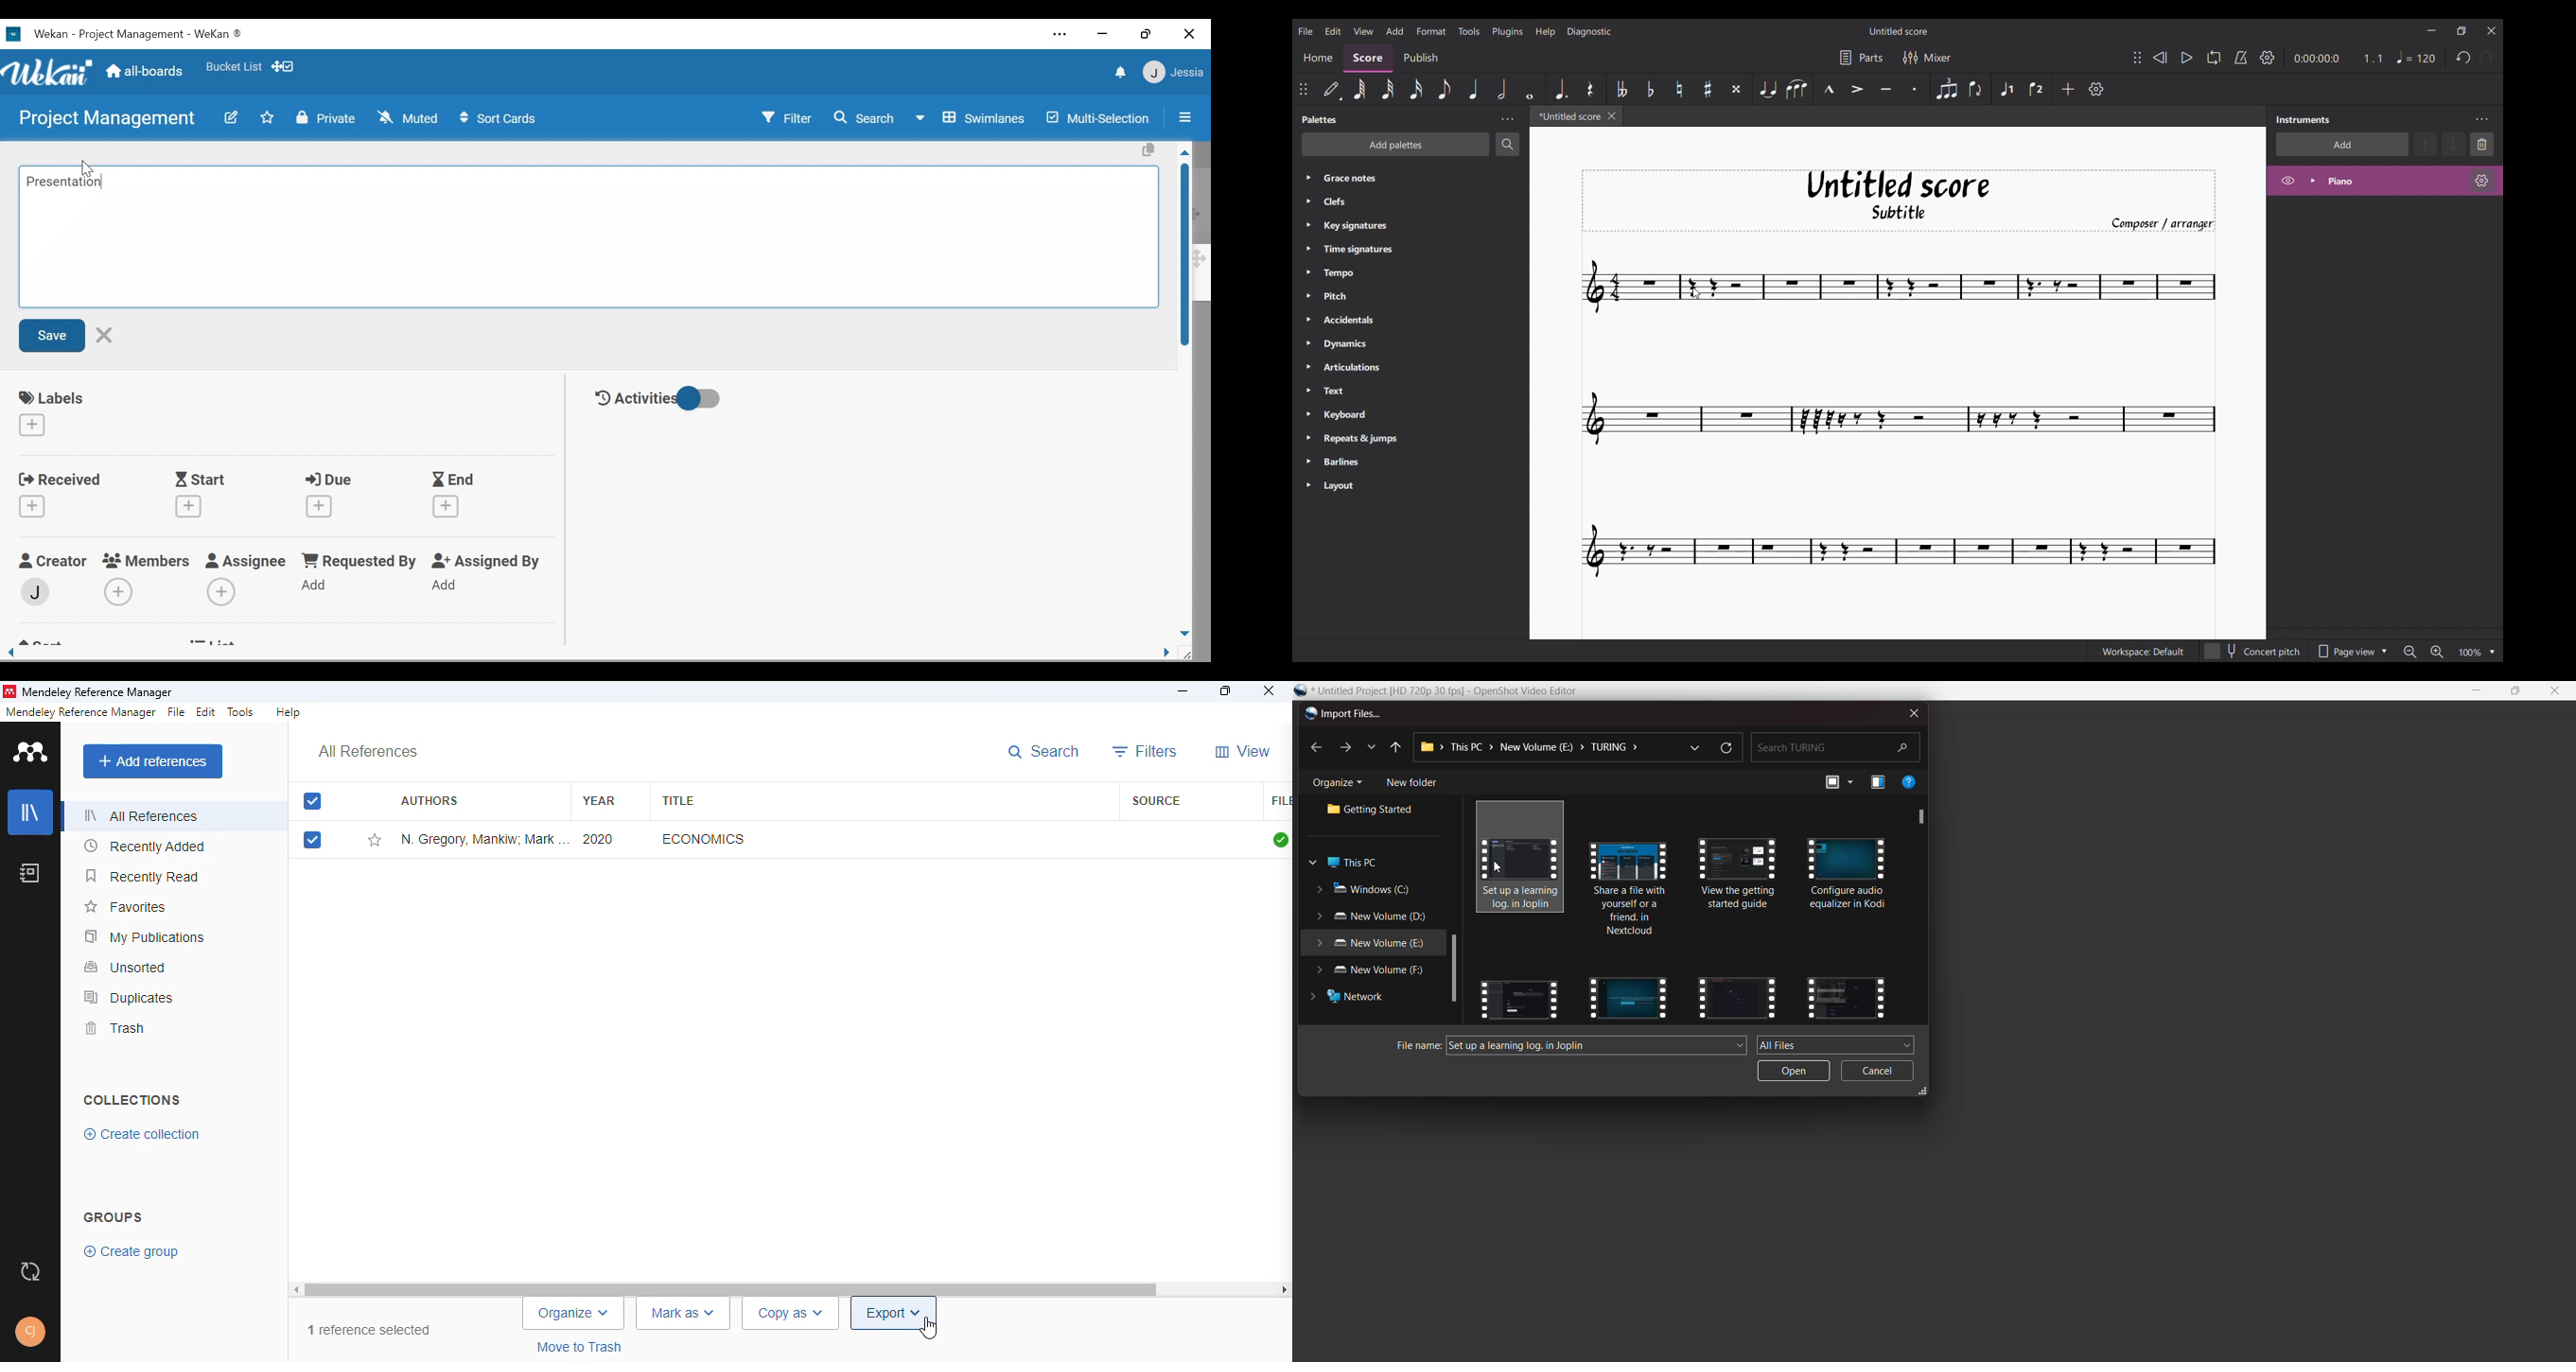 The width and height of the screenshot is (2576, 1372). Describe the element at coordinates (582, 1347) in the screenshot. I see `move to trash` at that location.